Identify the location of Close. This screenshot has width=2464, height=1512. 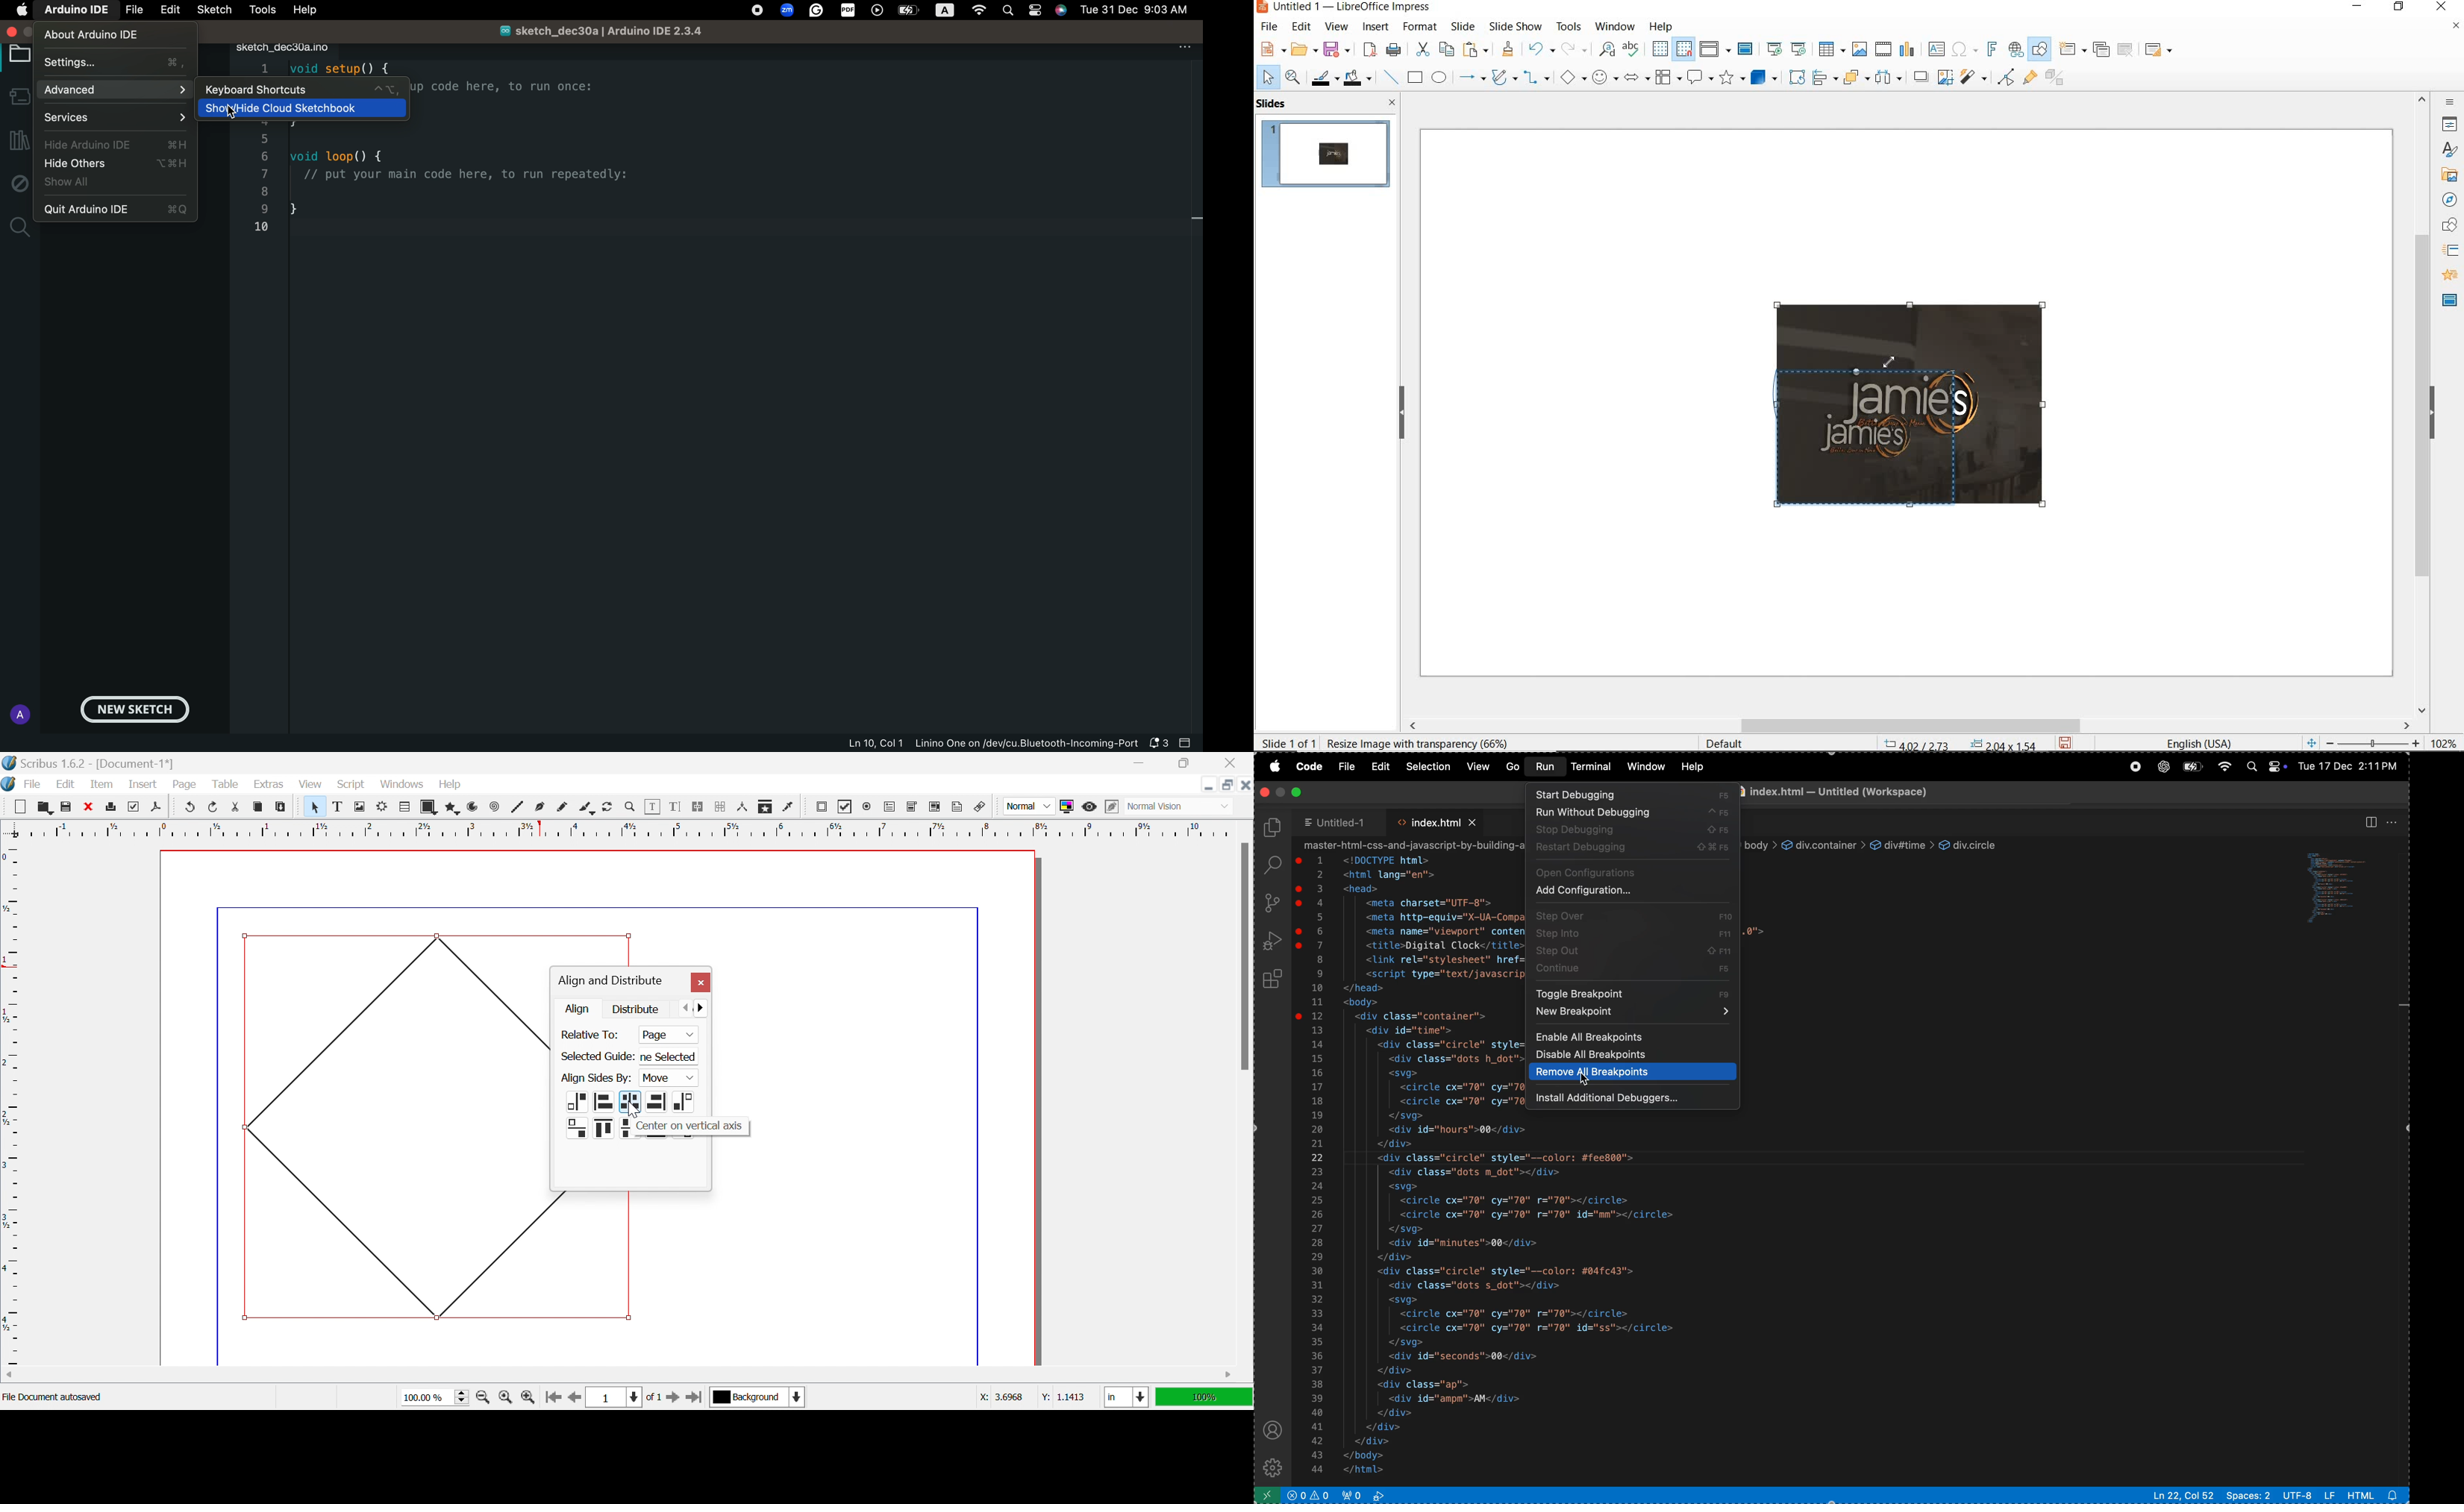
(1245, 785).